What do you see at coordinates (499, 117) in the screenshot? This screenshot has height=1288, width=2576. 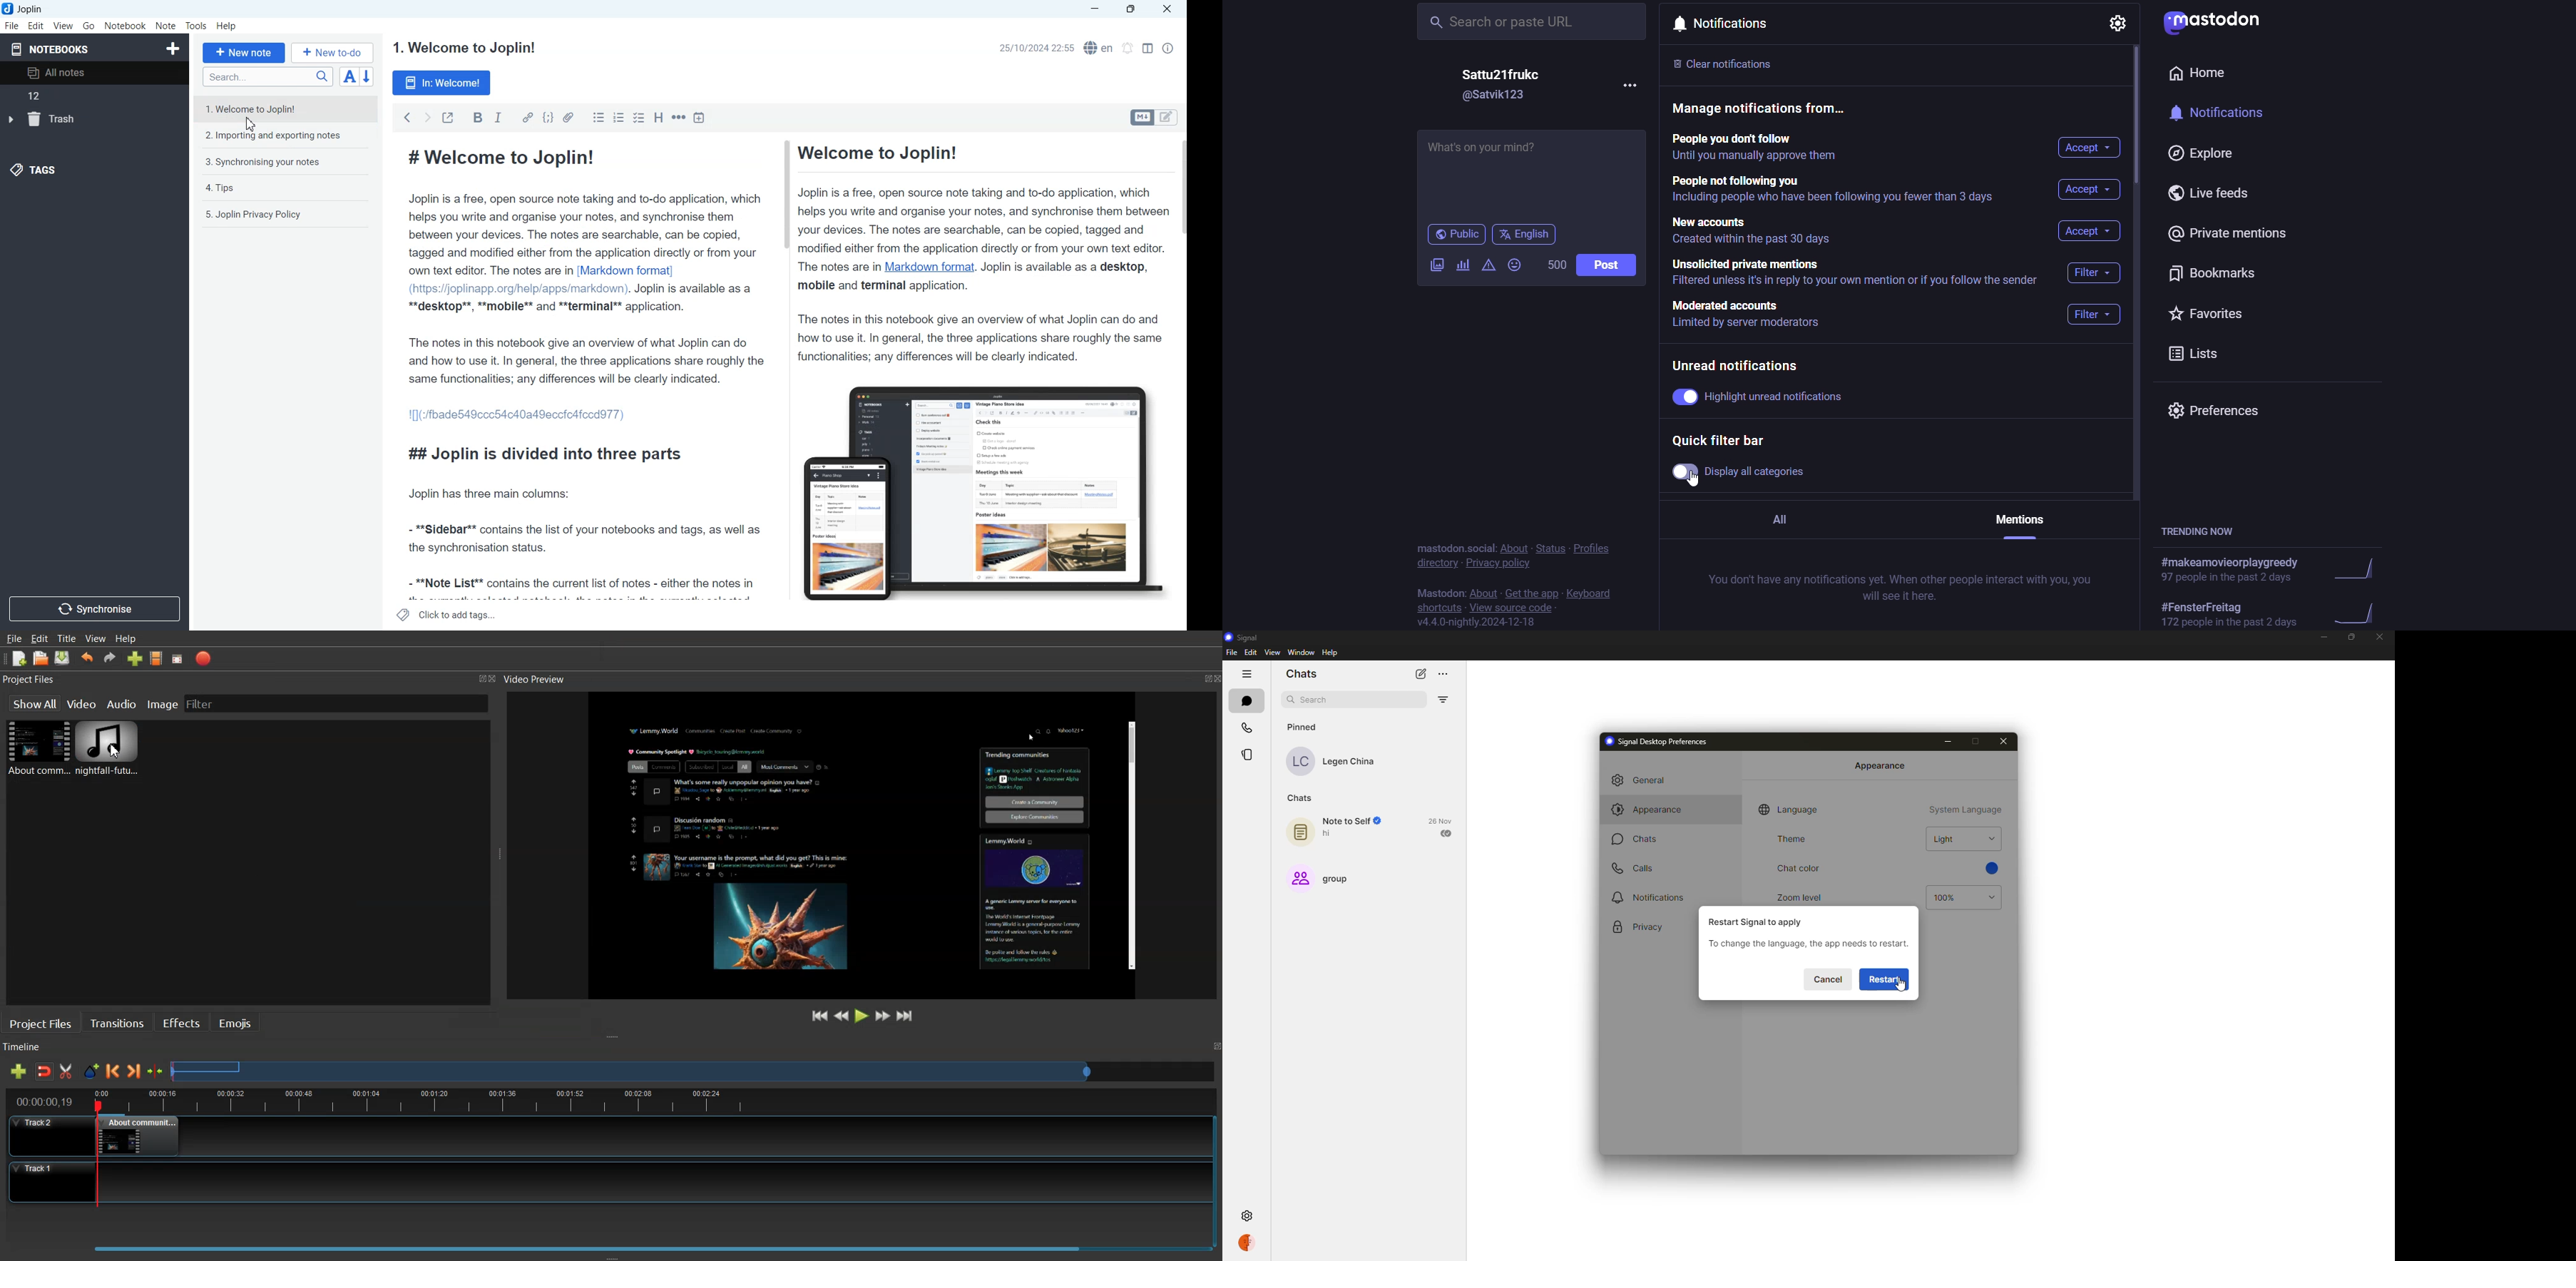 I see `Italic` at bounding box center [499, 117].